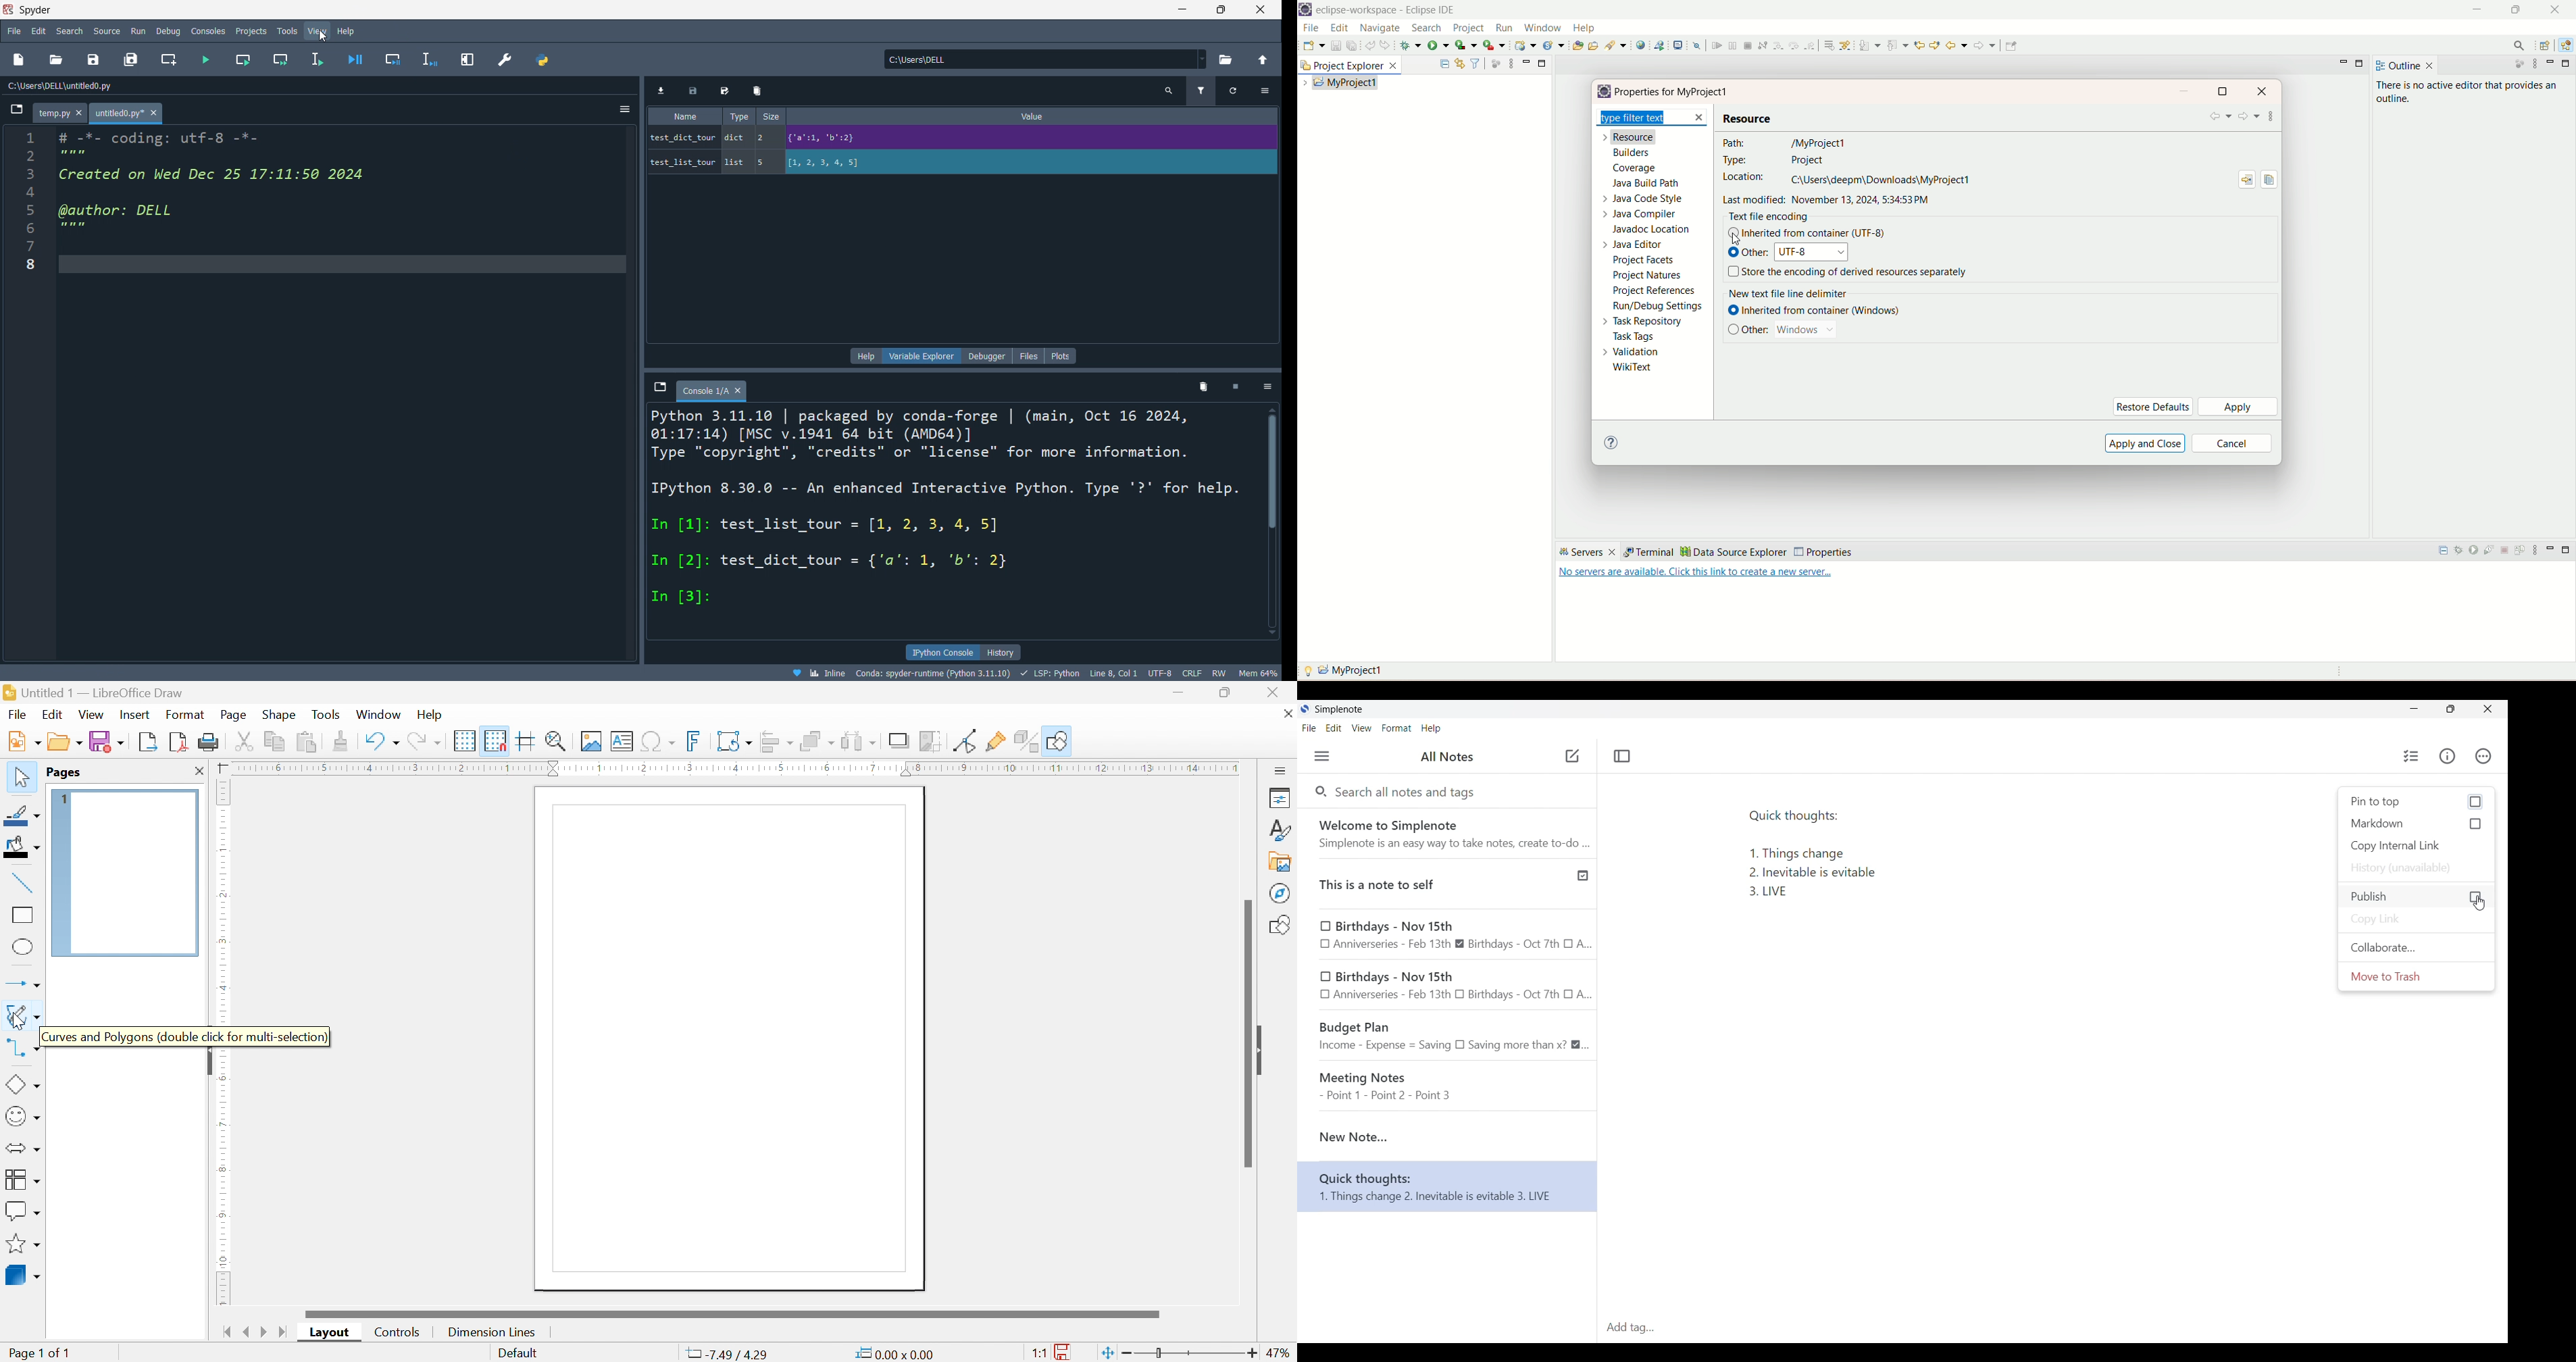 This screenshot has height=1372, width=2576. Describe the element at coordinates (1281, 769) in the screenshot. I see `slidebar settings` at that location.